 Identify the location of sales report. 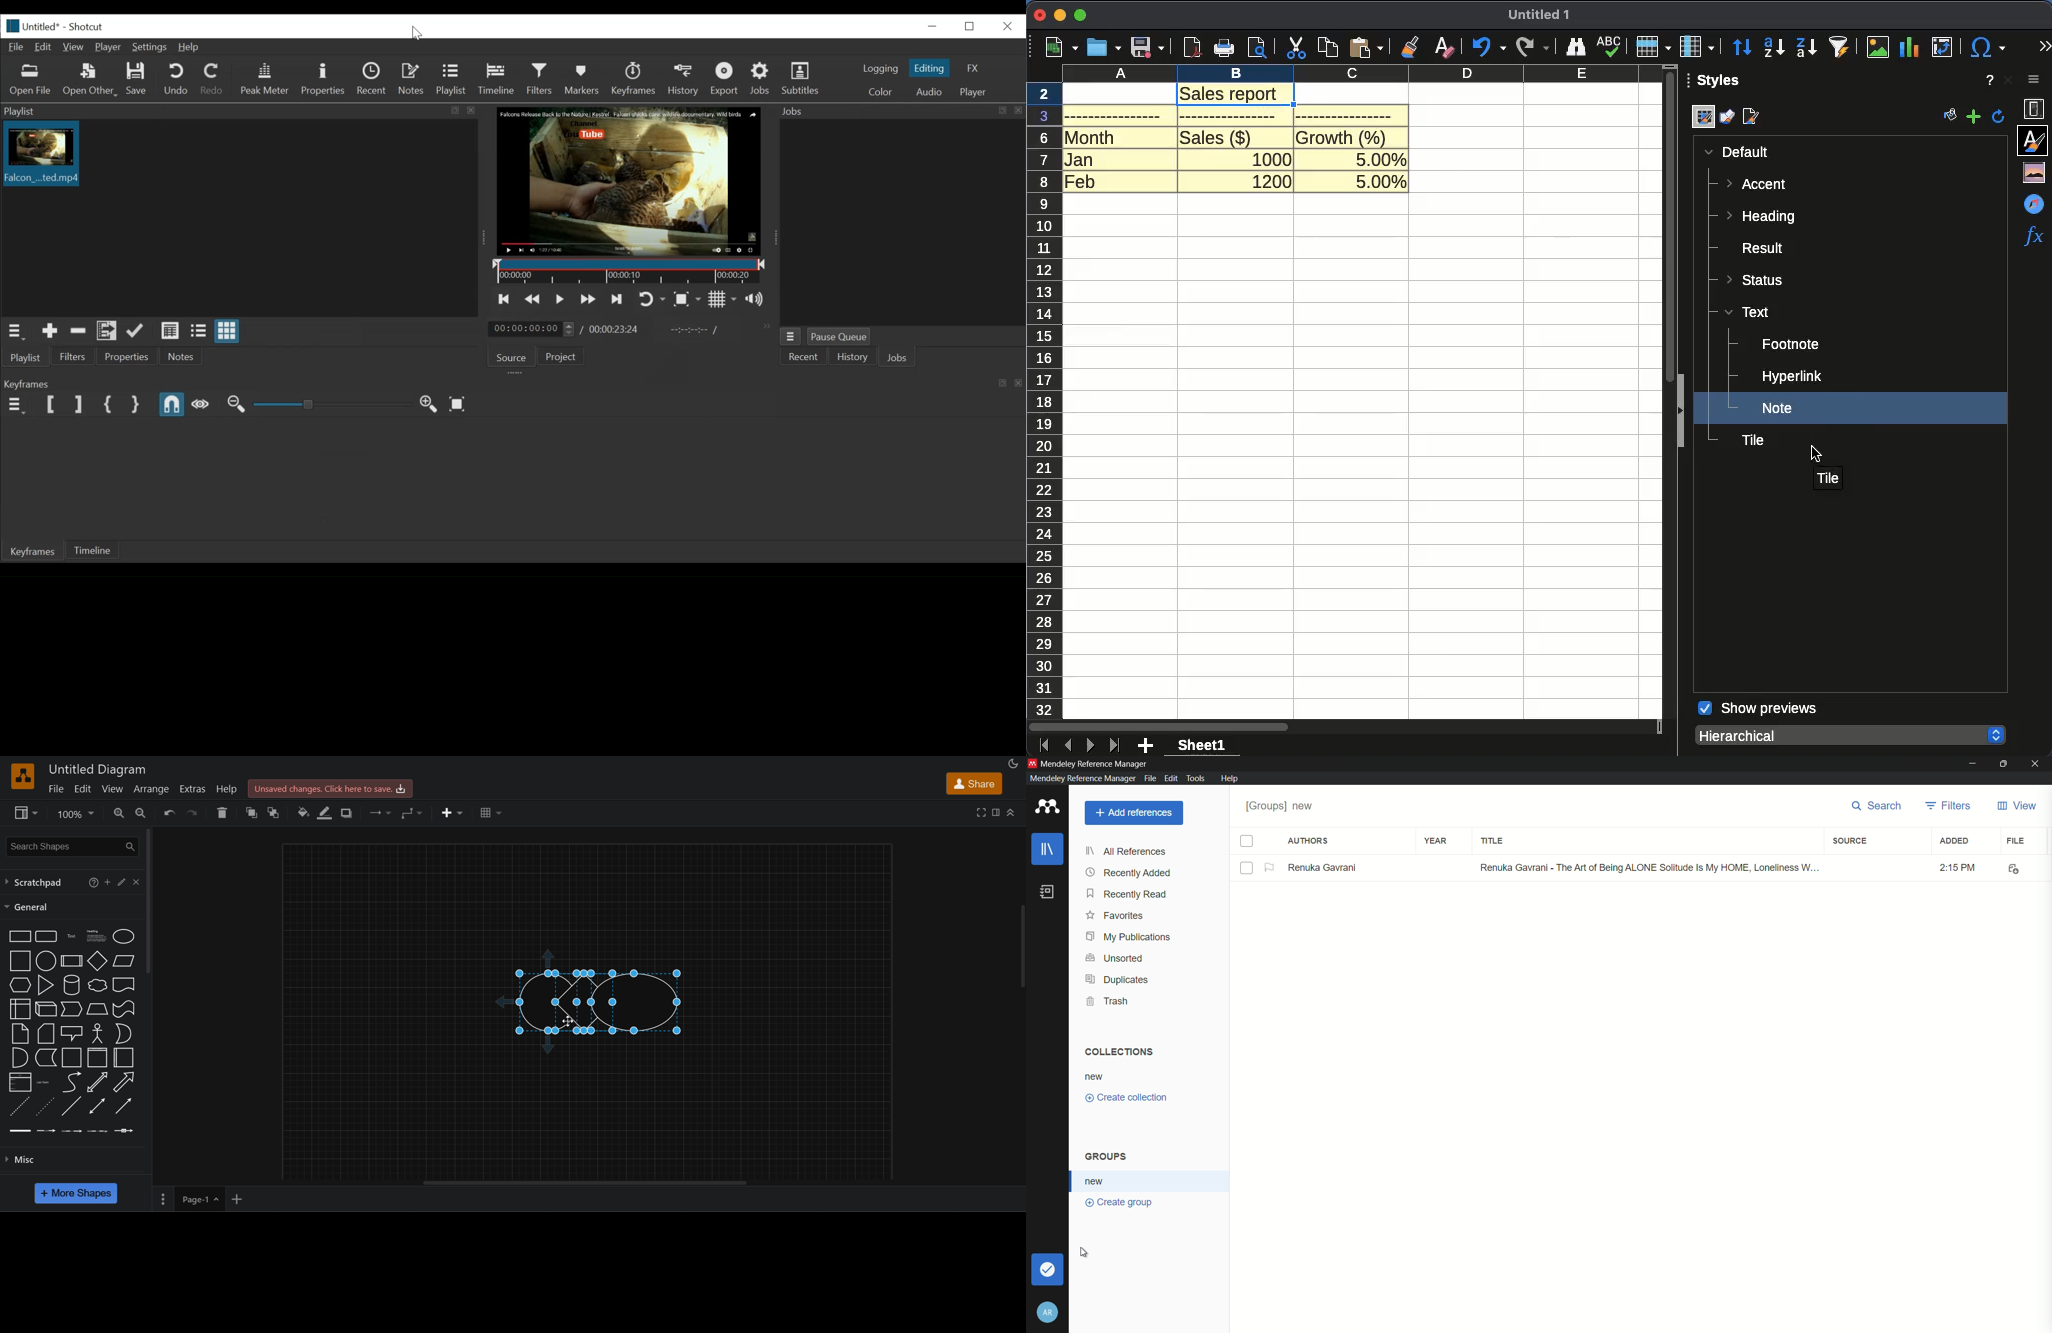
(1235, 94).